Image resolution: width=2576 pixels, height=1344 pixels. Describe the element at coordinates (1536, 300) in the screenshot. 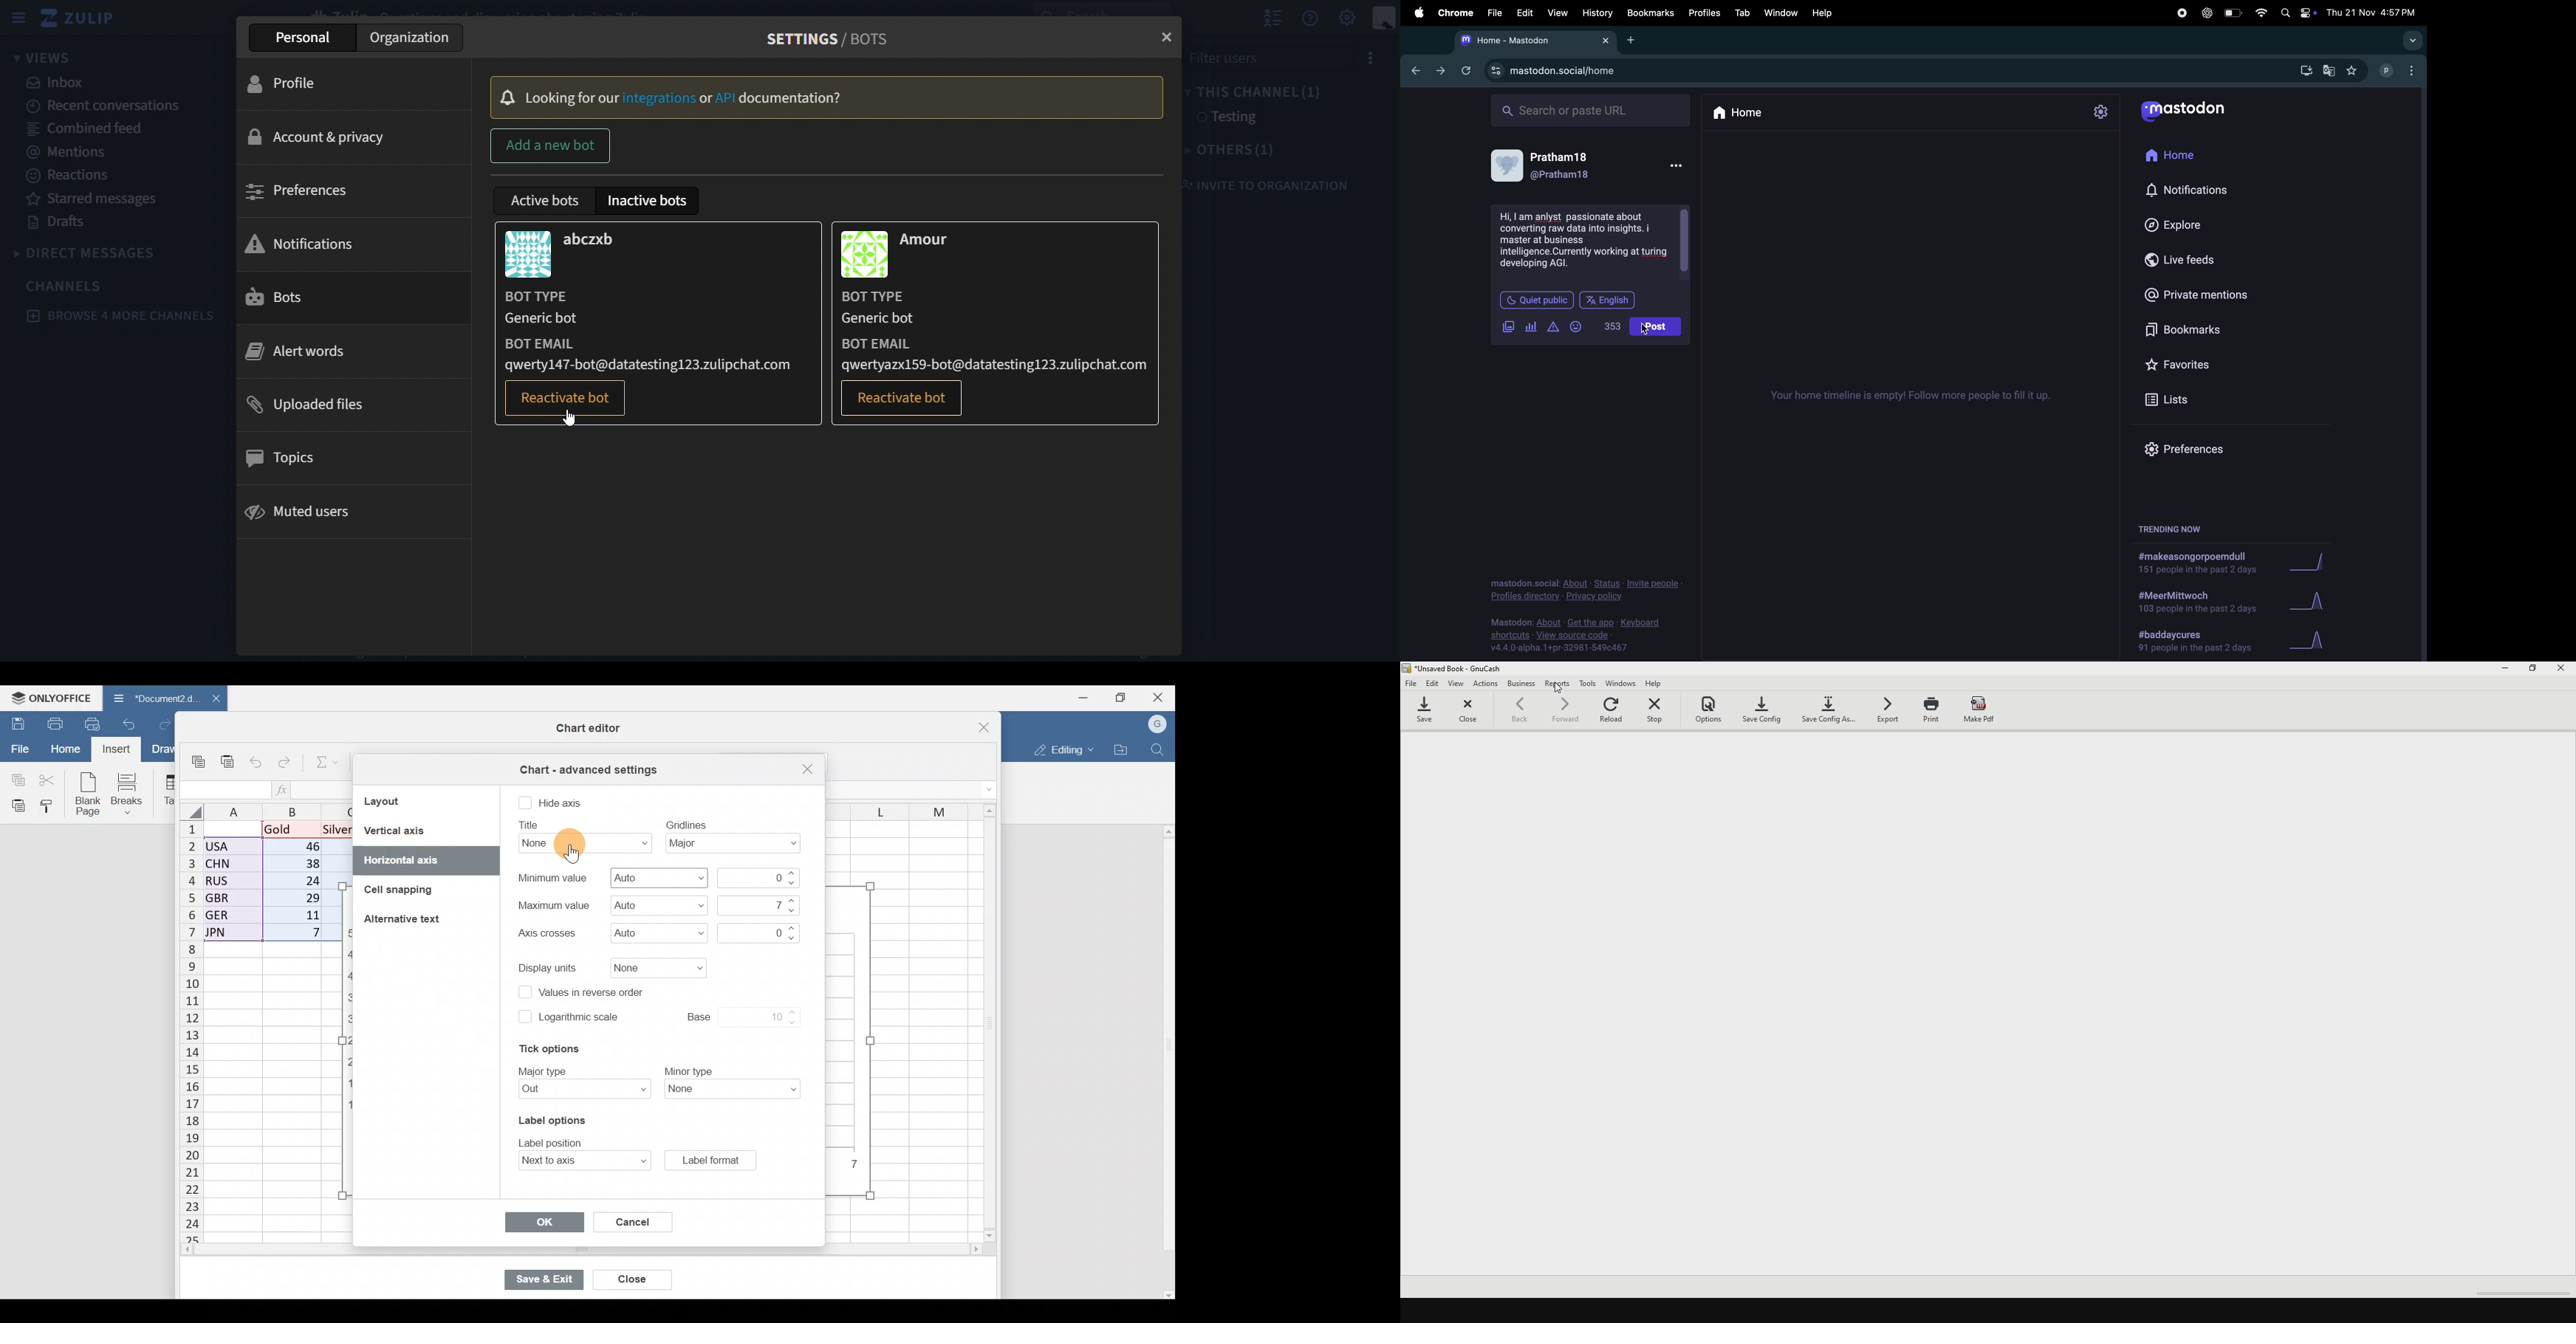

I see `Quiet in public` at that location.